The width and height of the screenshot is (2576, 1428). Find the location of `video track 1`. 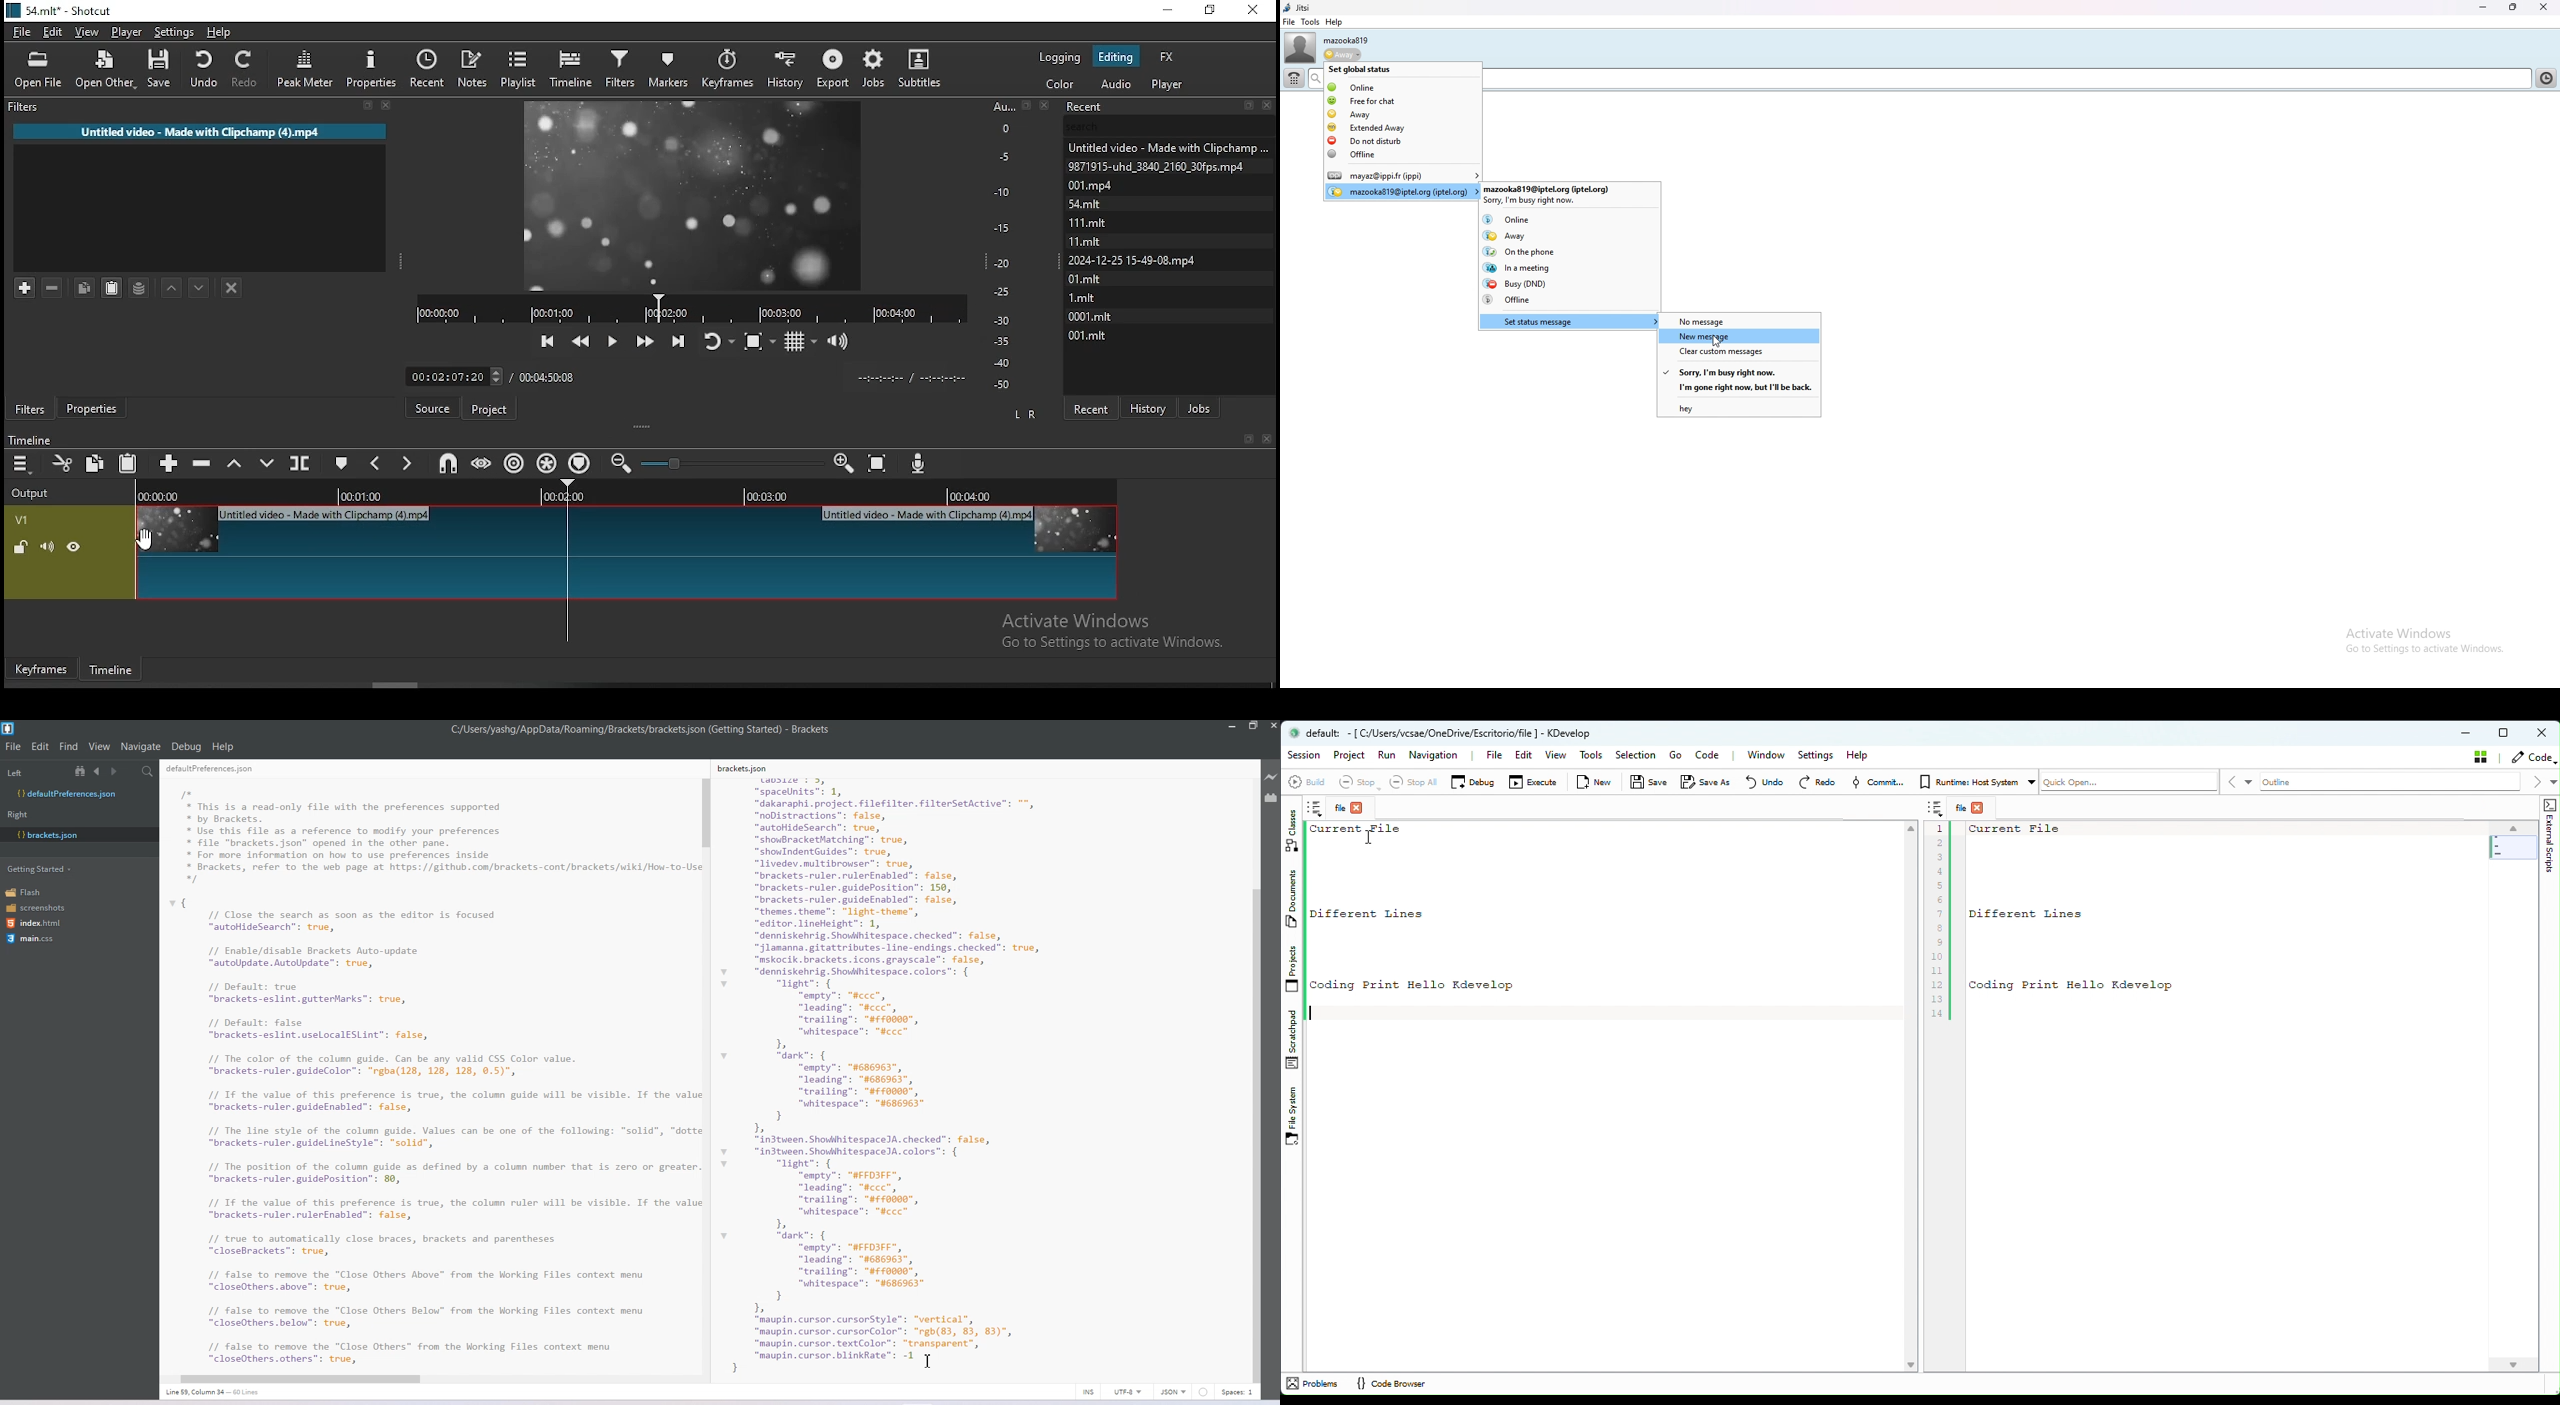

video track 1 is located at coordinates (626, 552).